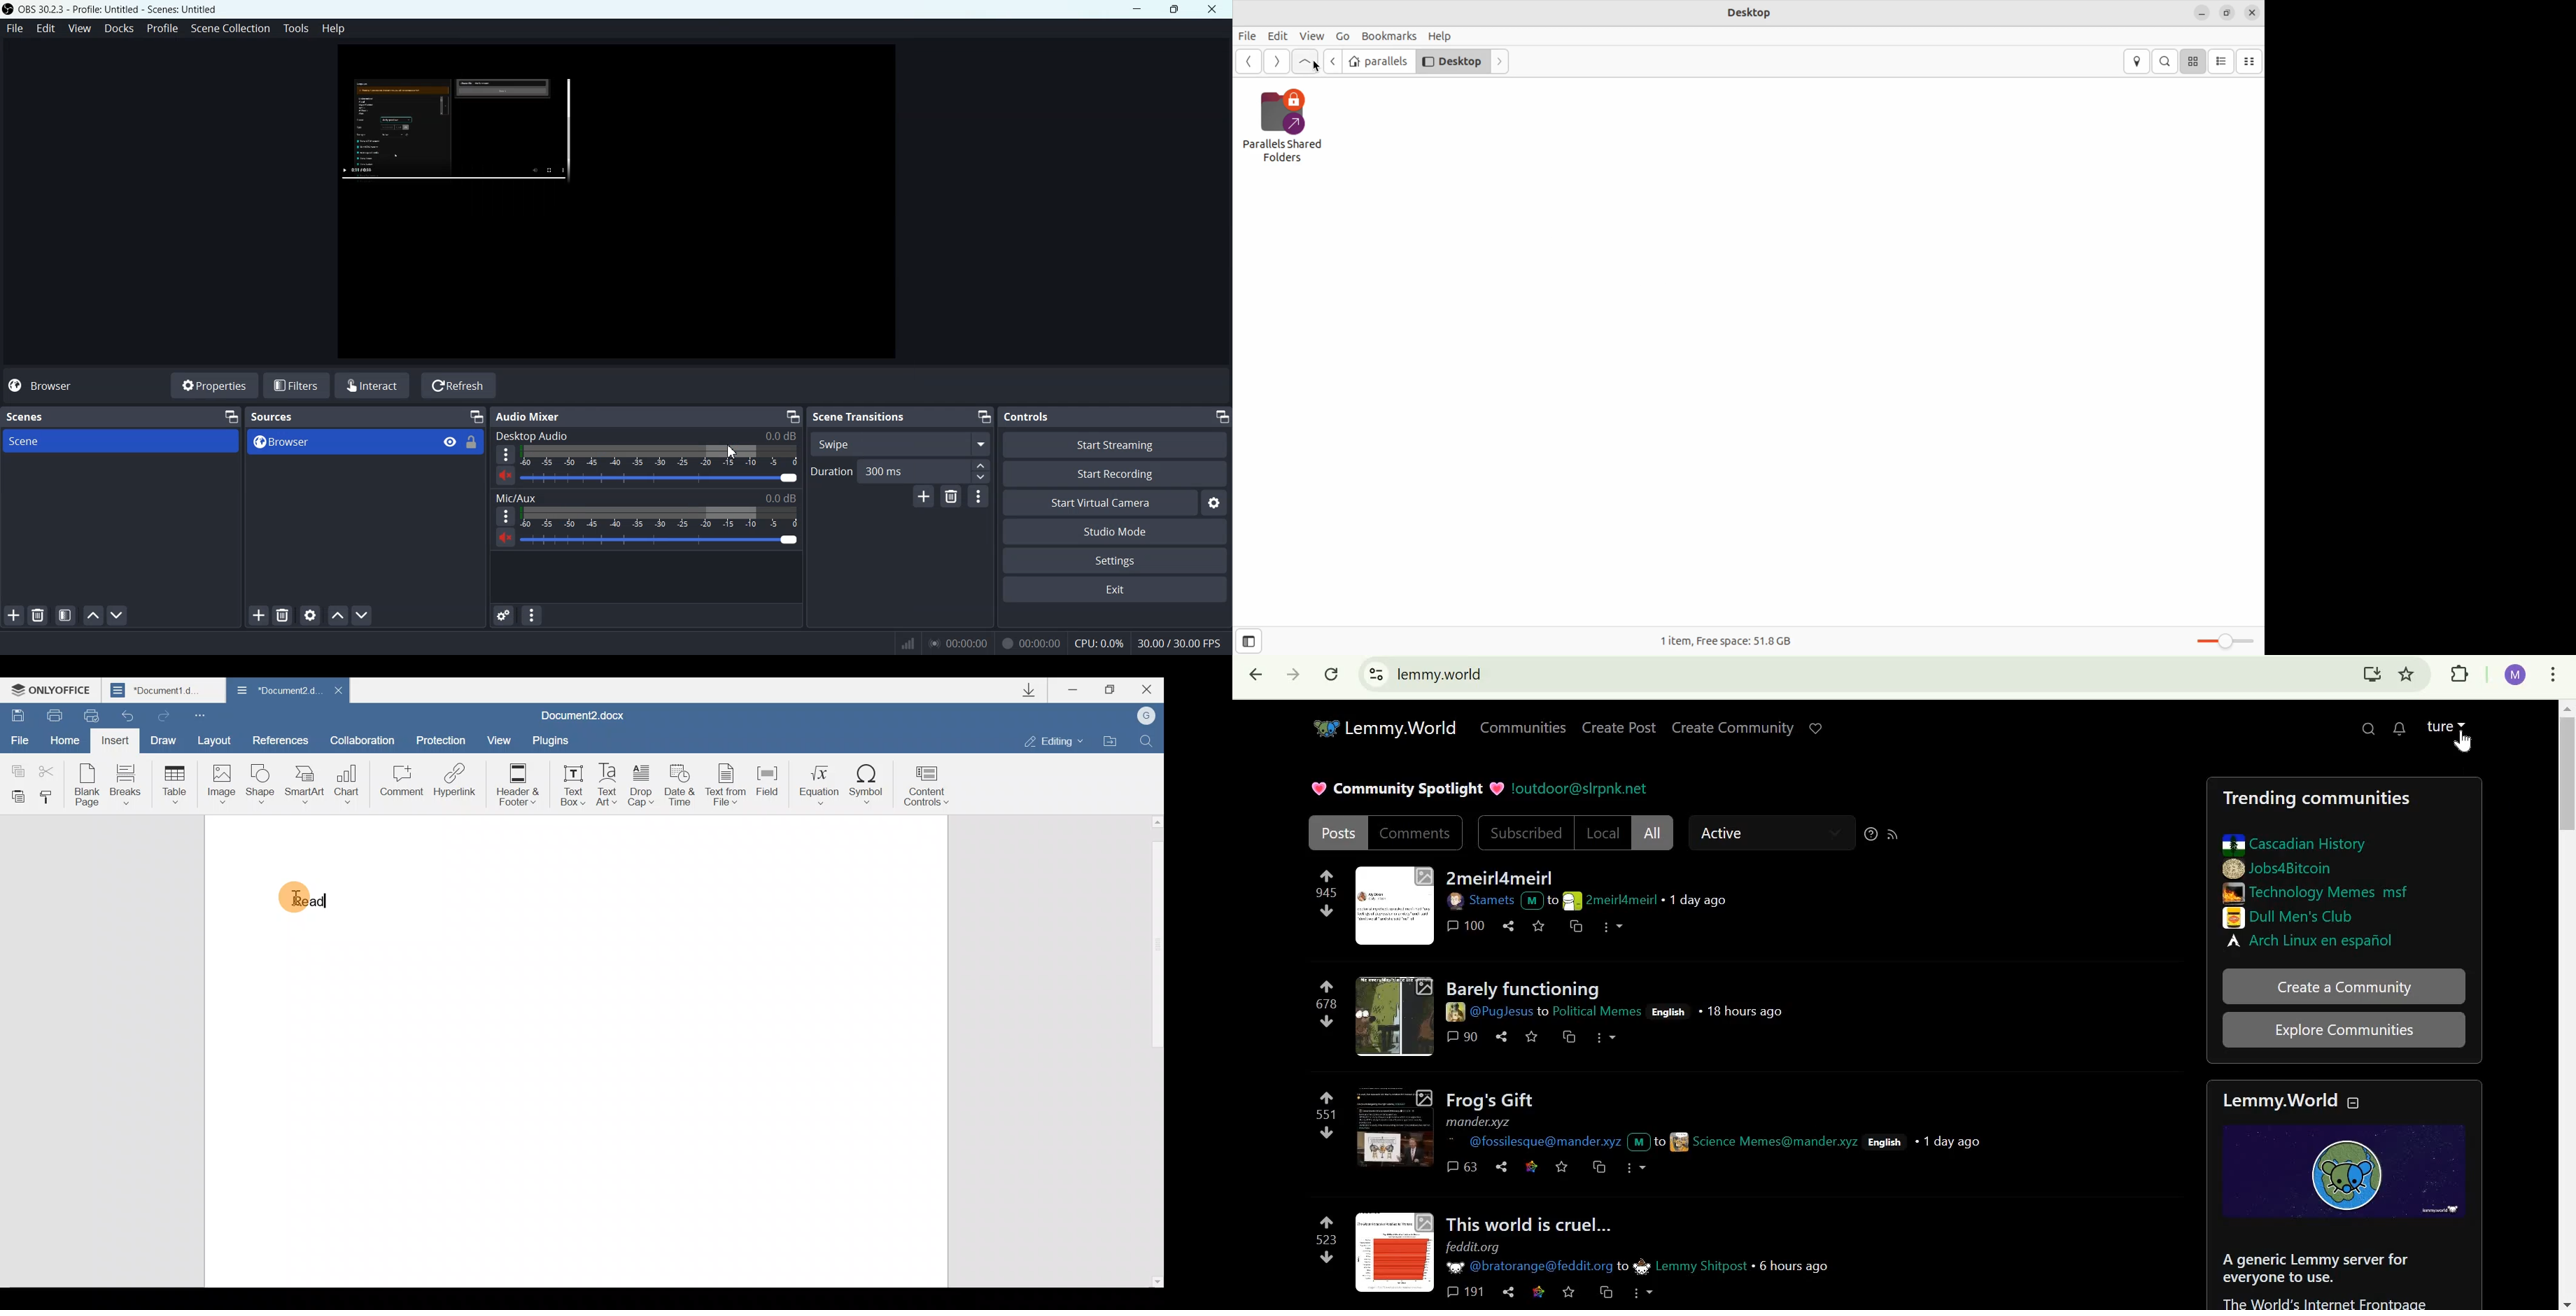 This screenshot has height=1316, width=2576. Describe the element at coordinates (1097, 642) in the screenshot. I see `CPU: 0.0%` at that location.